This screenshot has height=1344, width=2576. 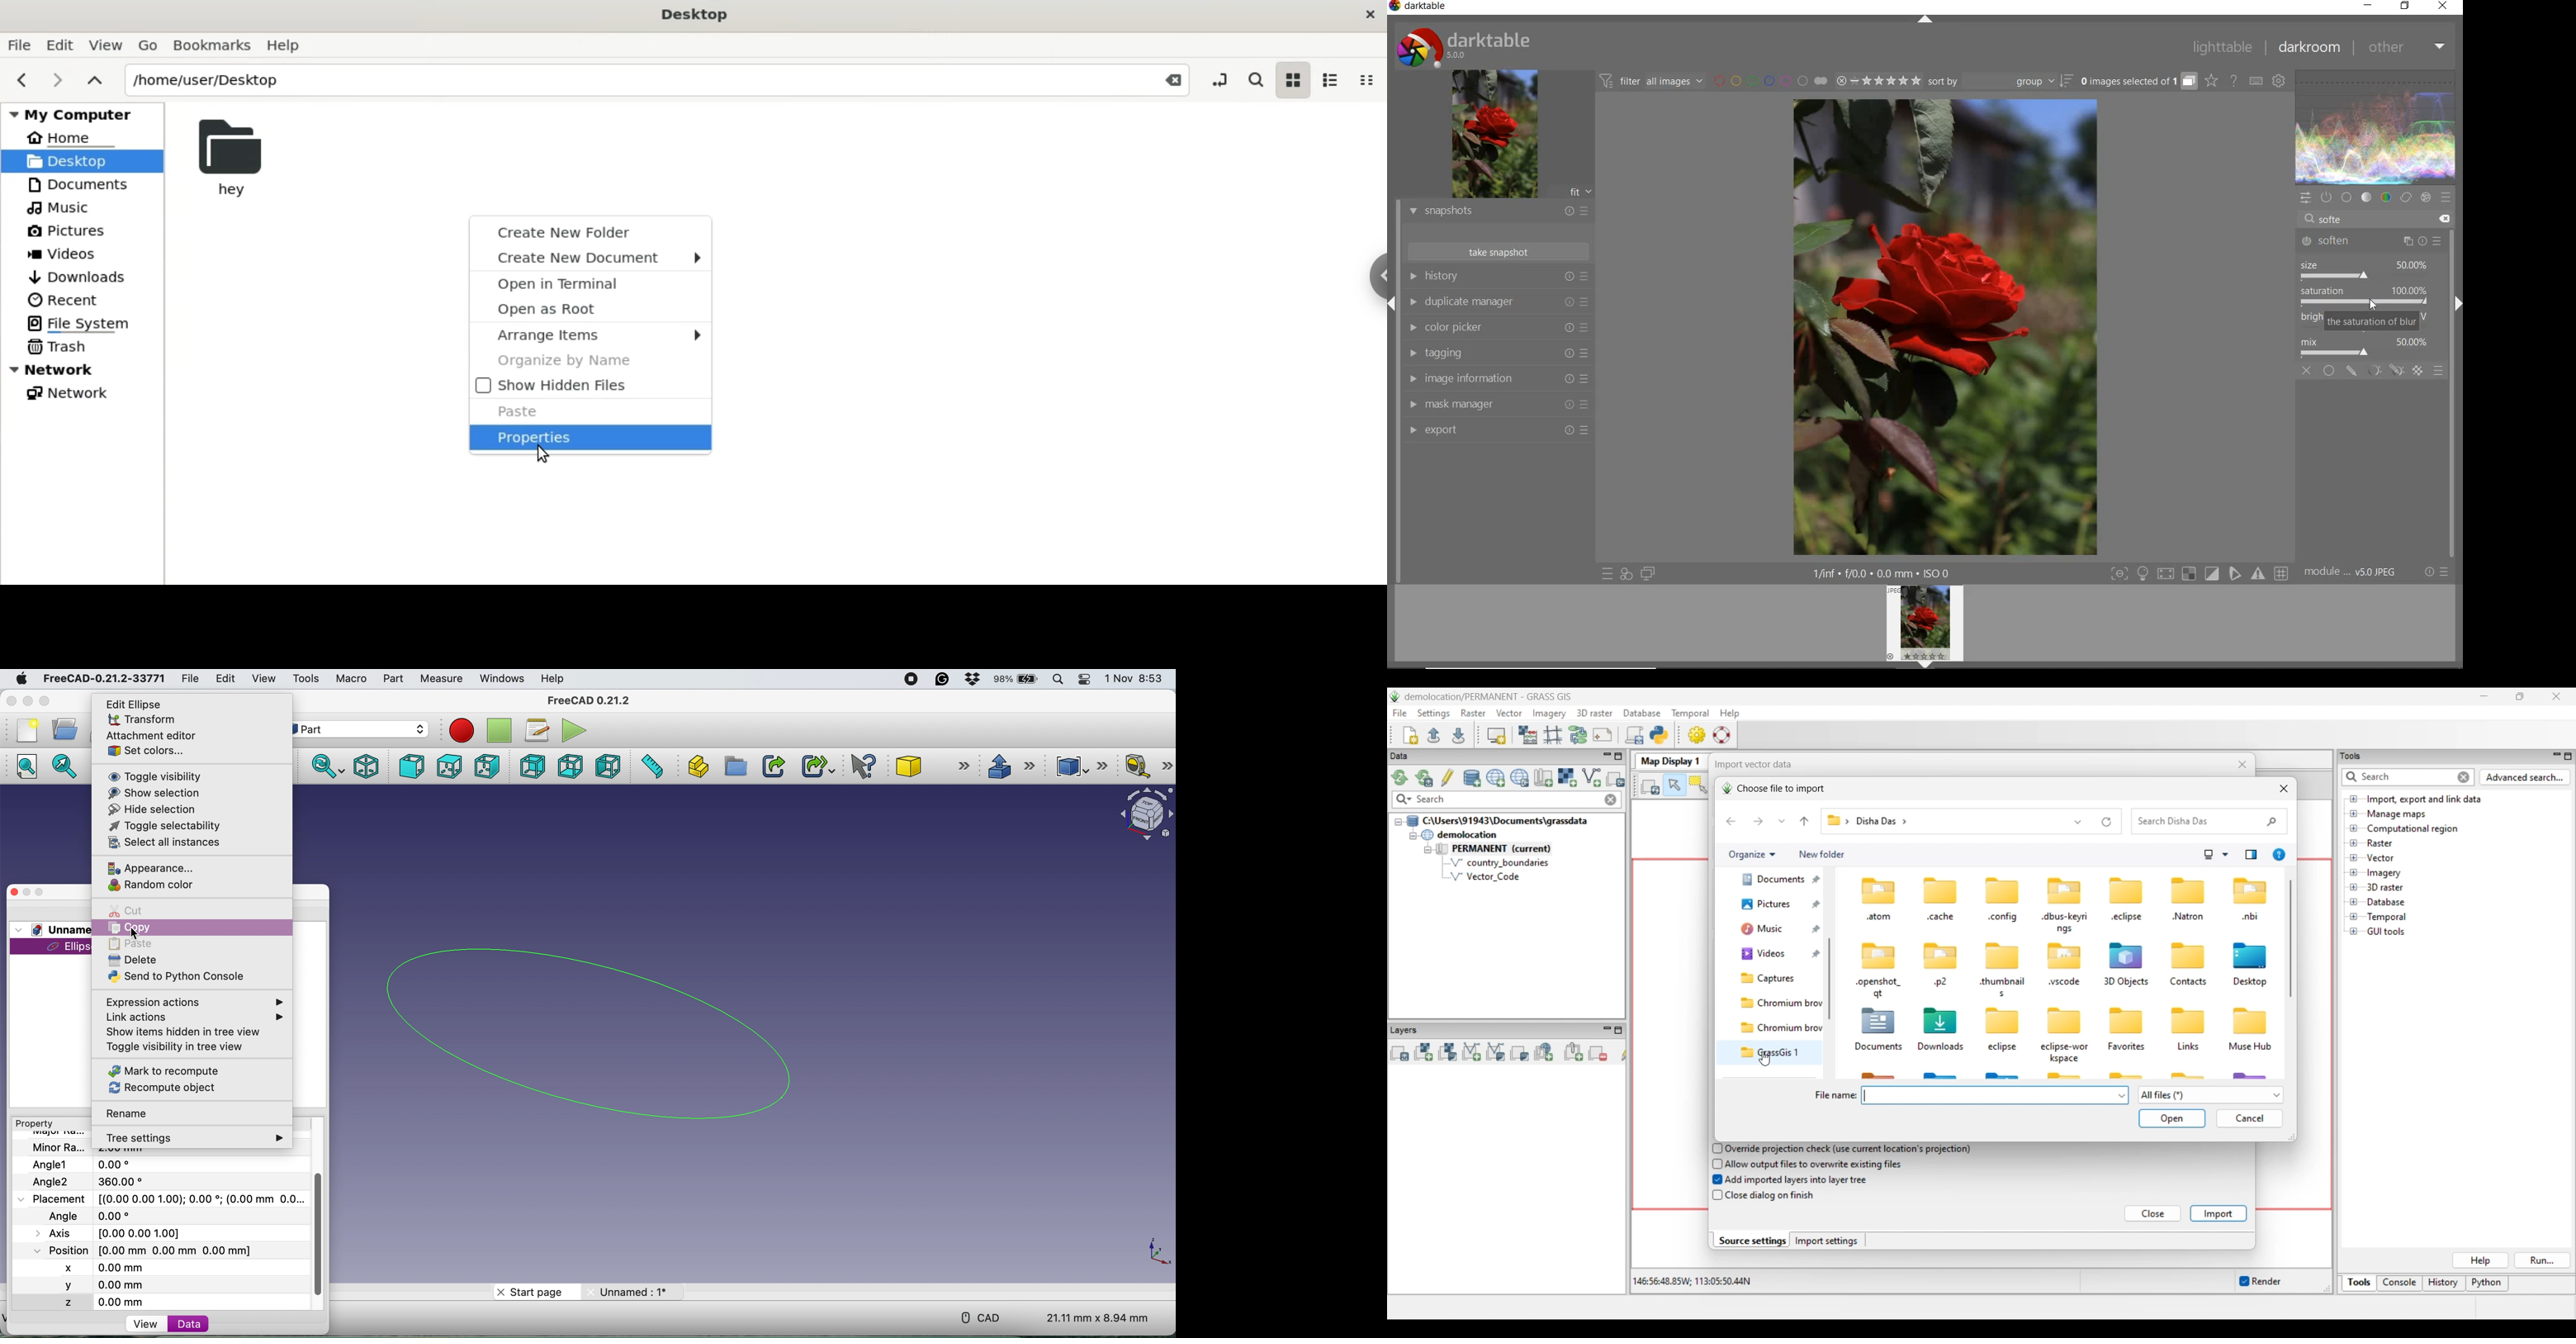 I want to click on p2, so click(x=1941, y=983).